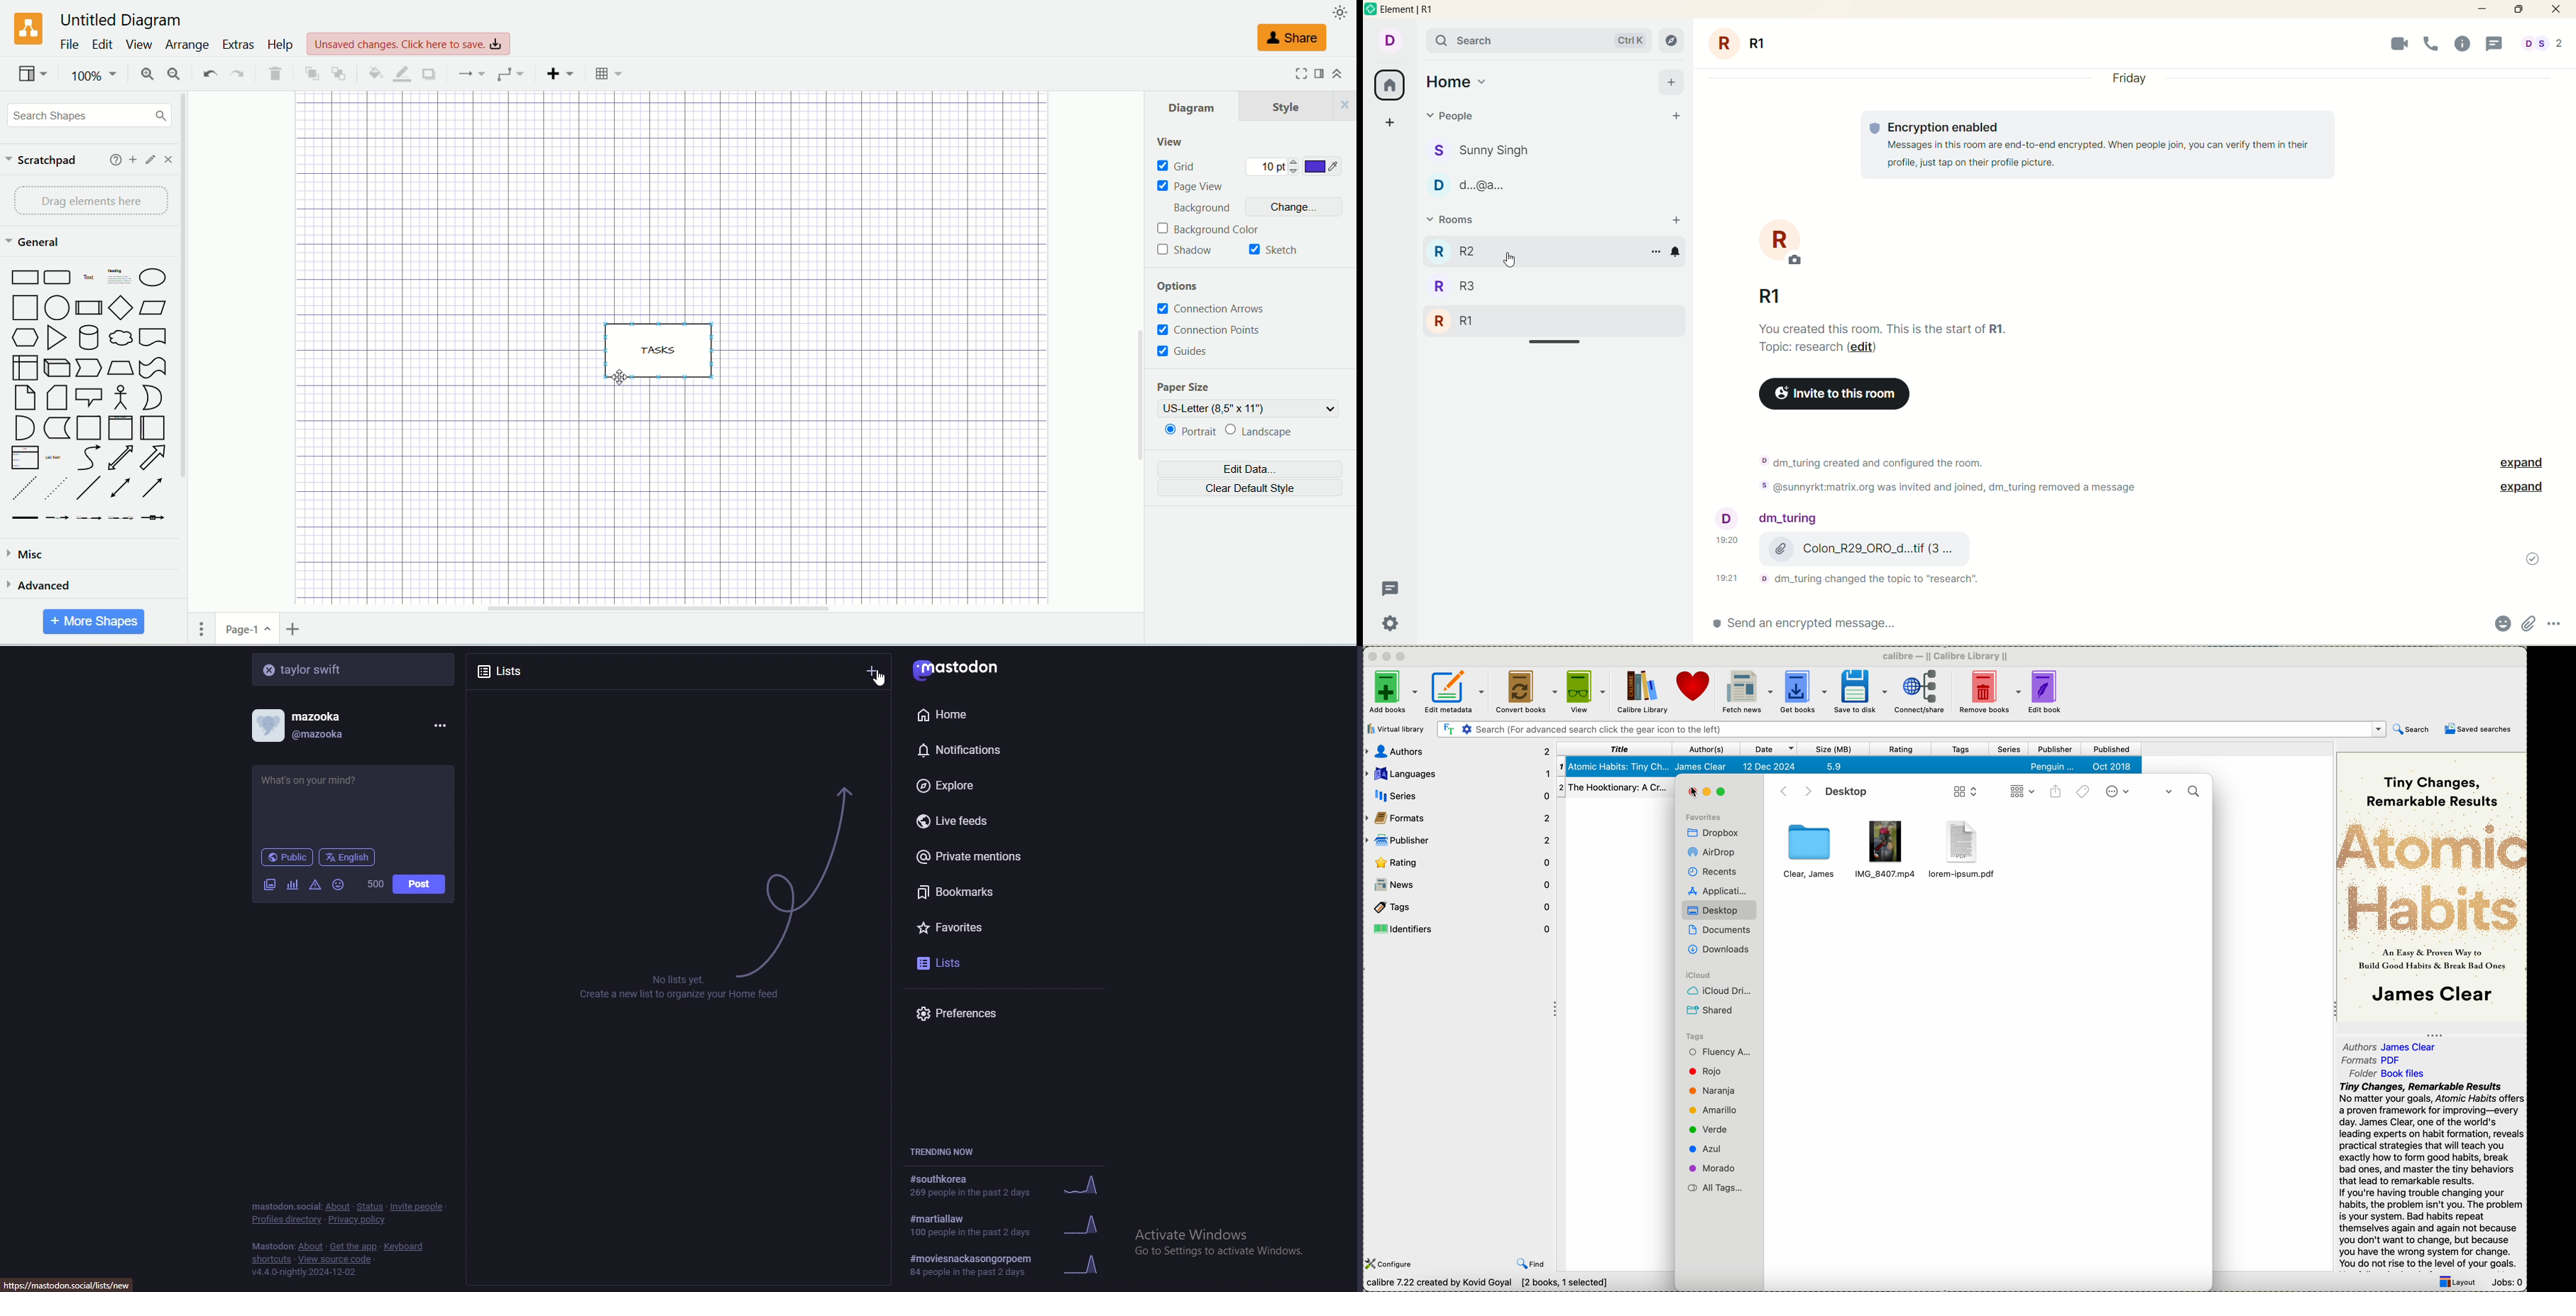 This screenshot has height=1316, width=2576. What do you see at coordinates (2432, 886) in the screenshot?
I see `book cover preview` at bounding box center [2432, 886].